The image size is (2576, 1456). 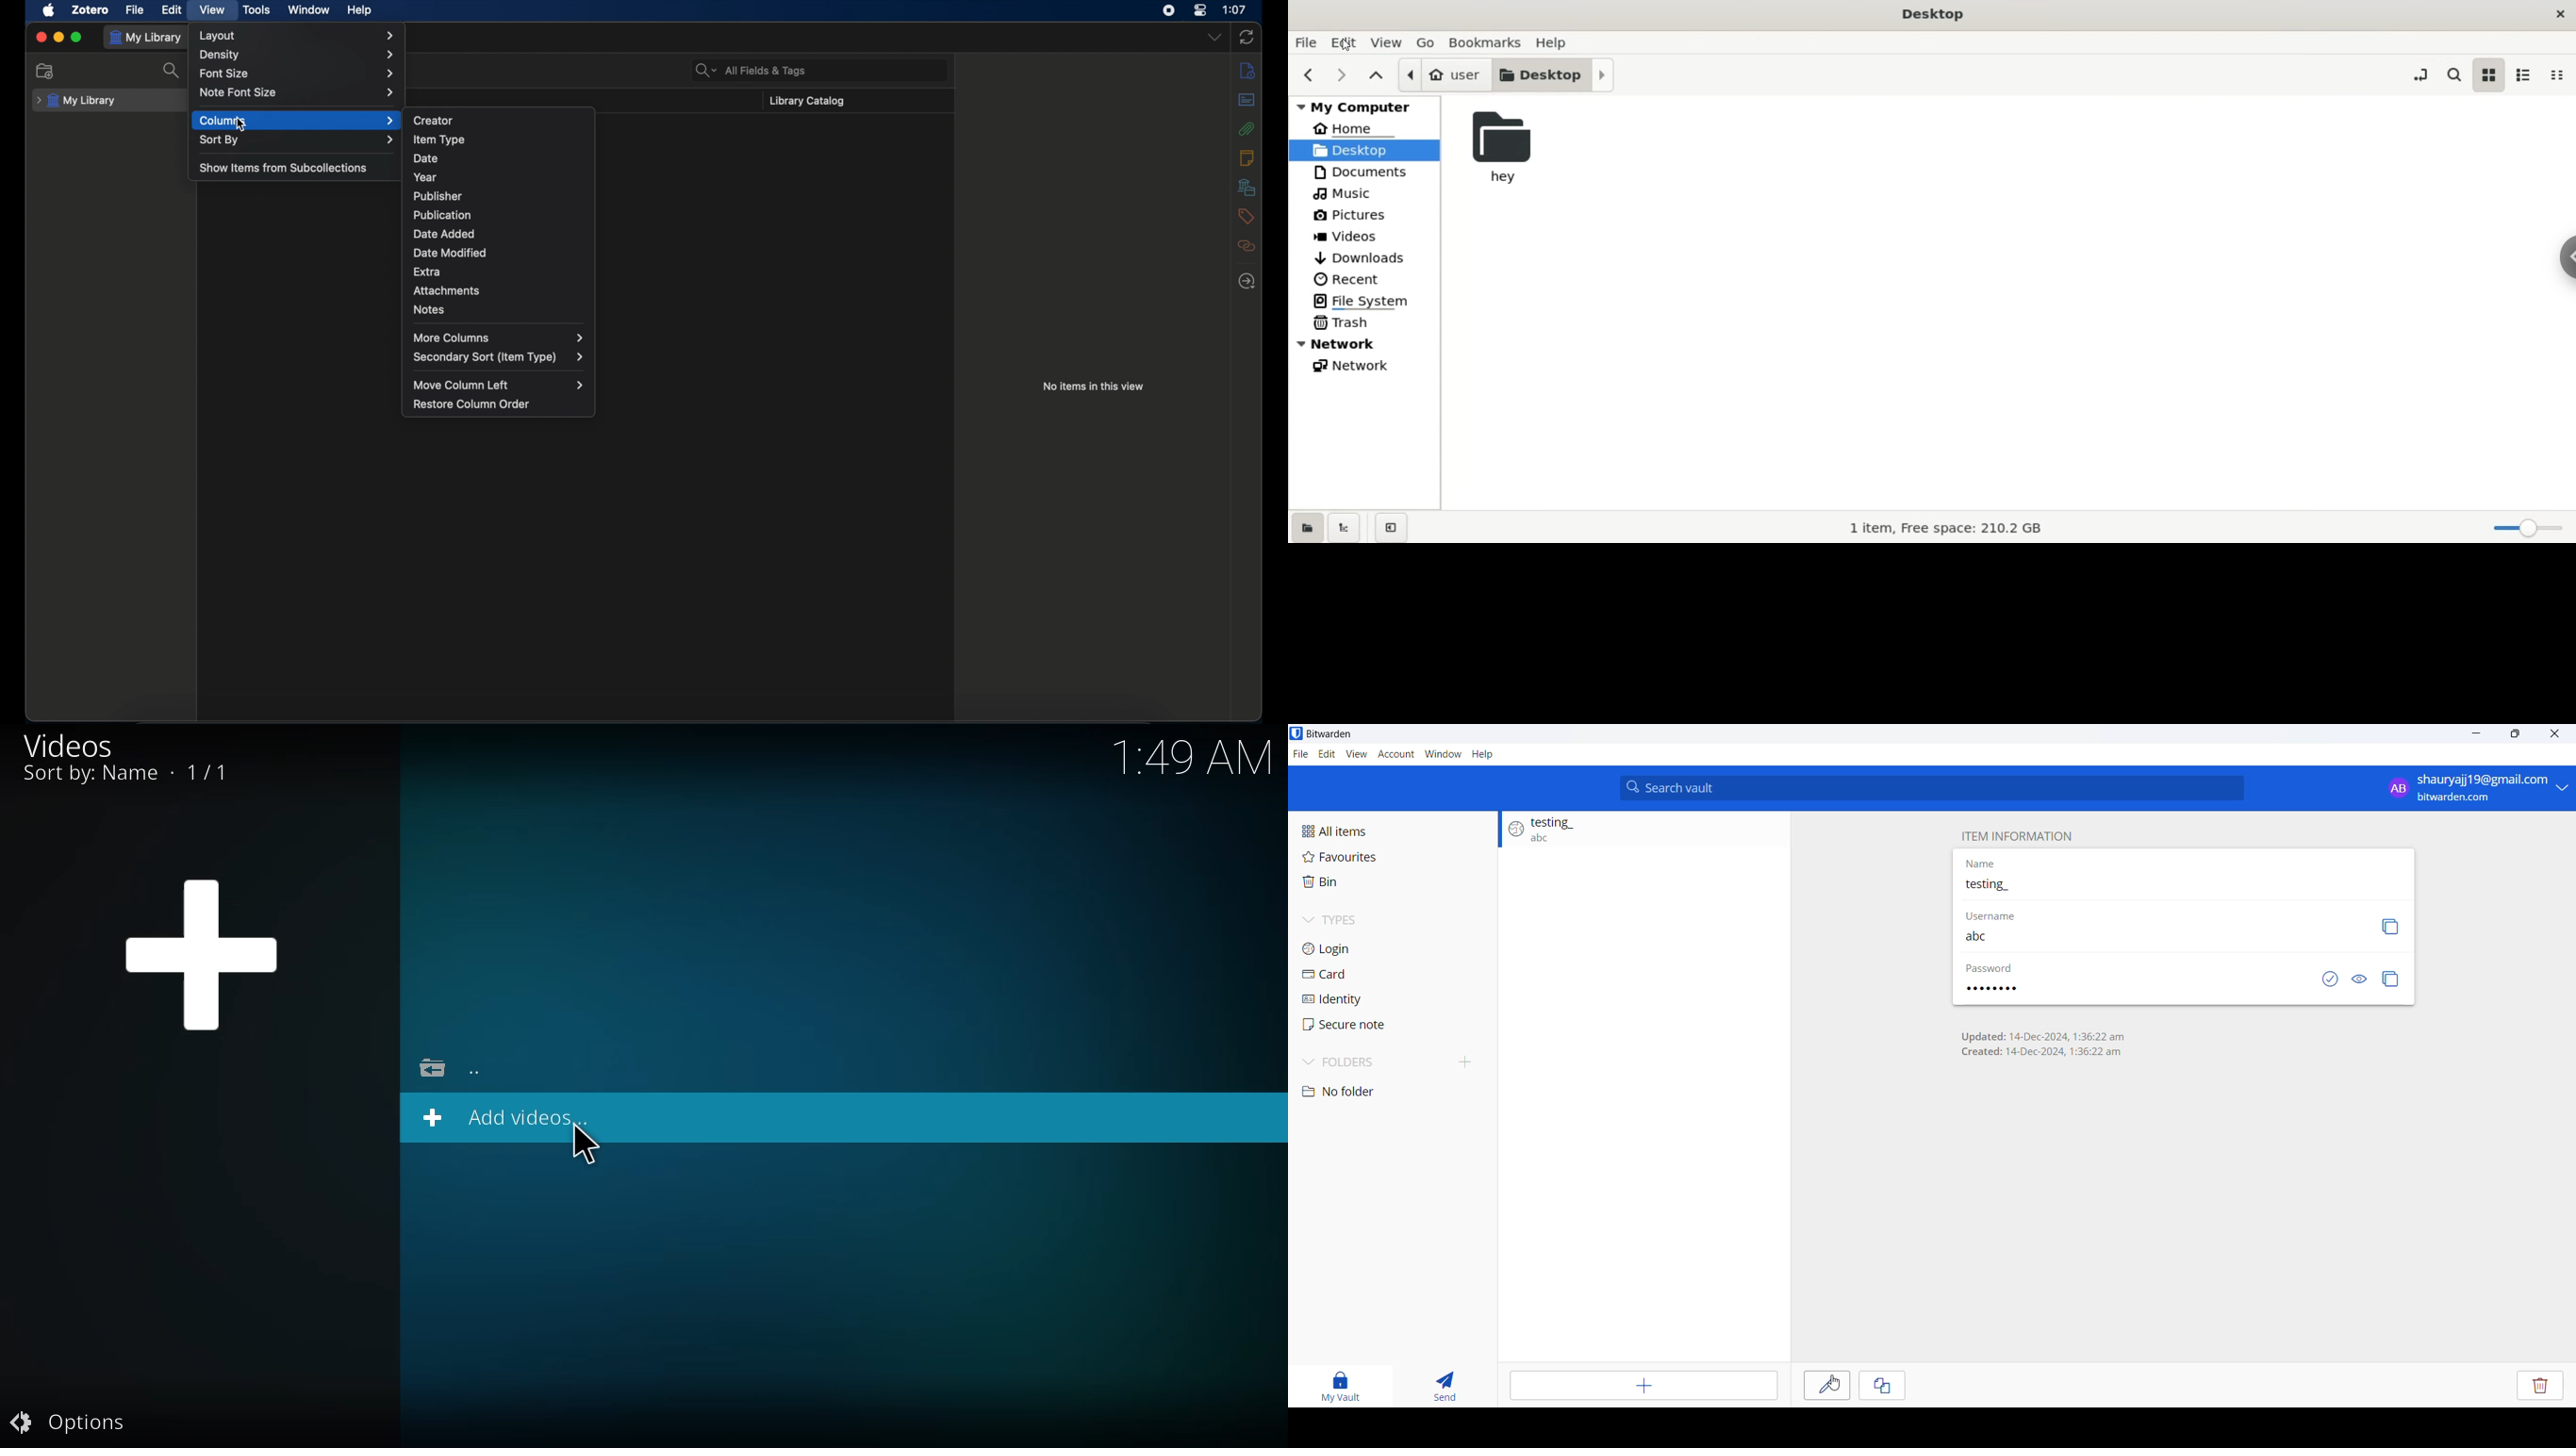 What do you see at coordinates (1443, 752) in the screenshot?
I see `Window` at bounding box center [1443, 752].